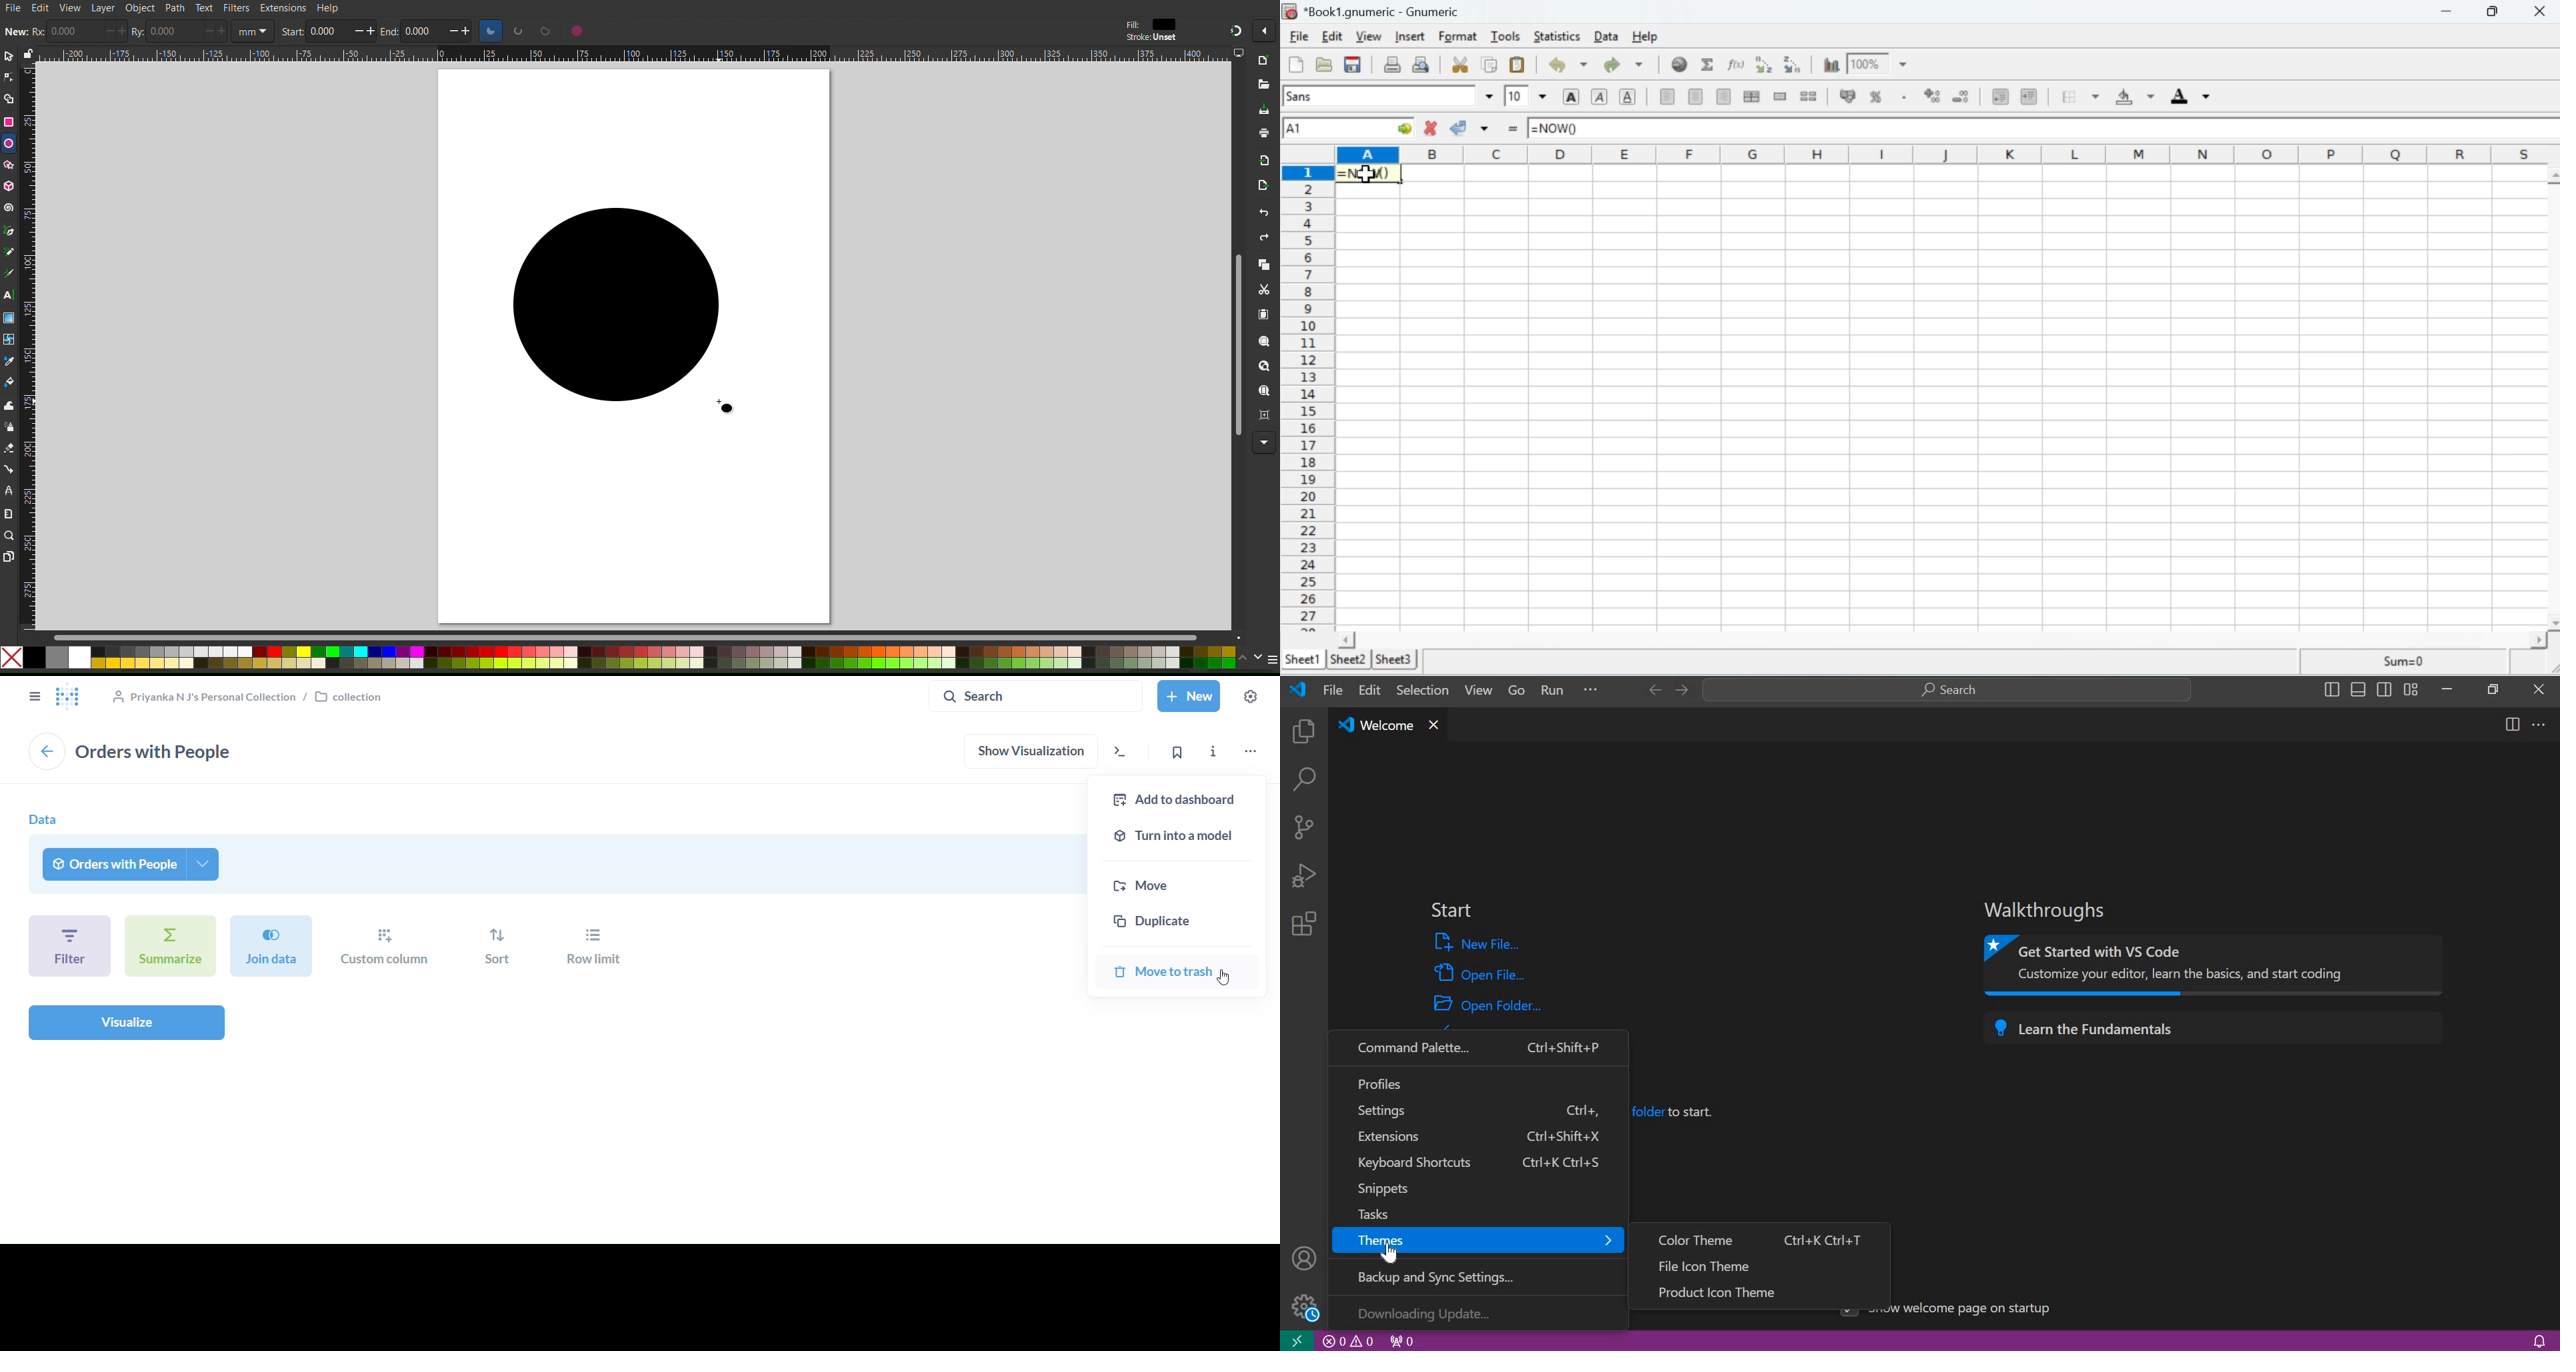 The height and width of the screenshot is (1372, 2576). Describe the element at coordinates (328, 31) in the screenshot. I see `0` at that location.